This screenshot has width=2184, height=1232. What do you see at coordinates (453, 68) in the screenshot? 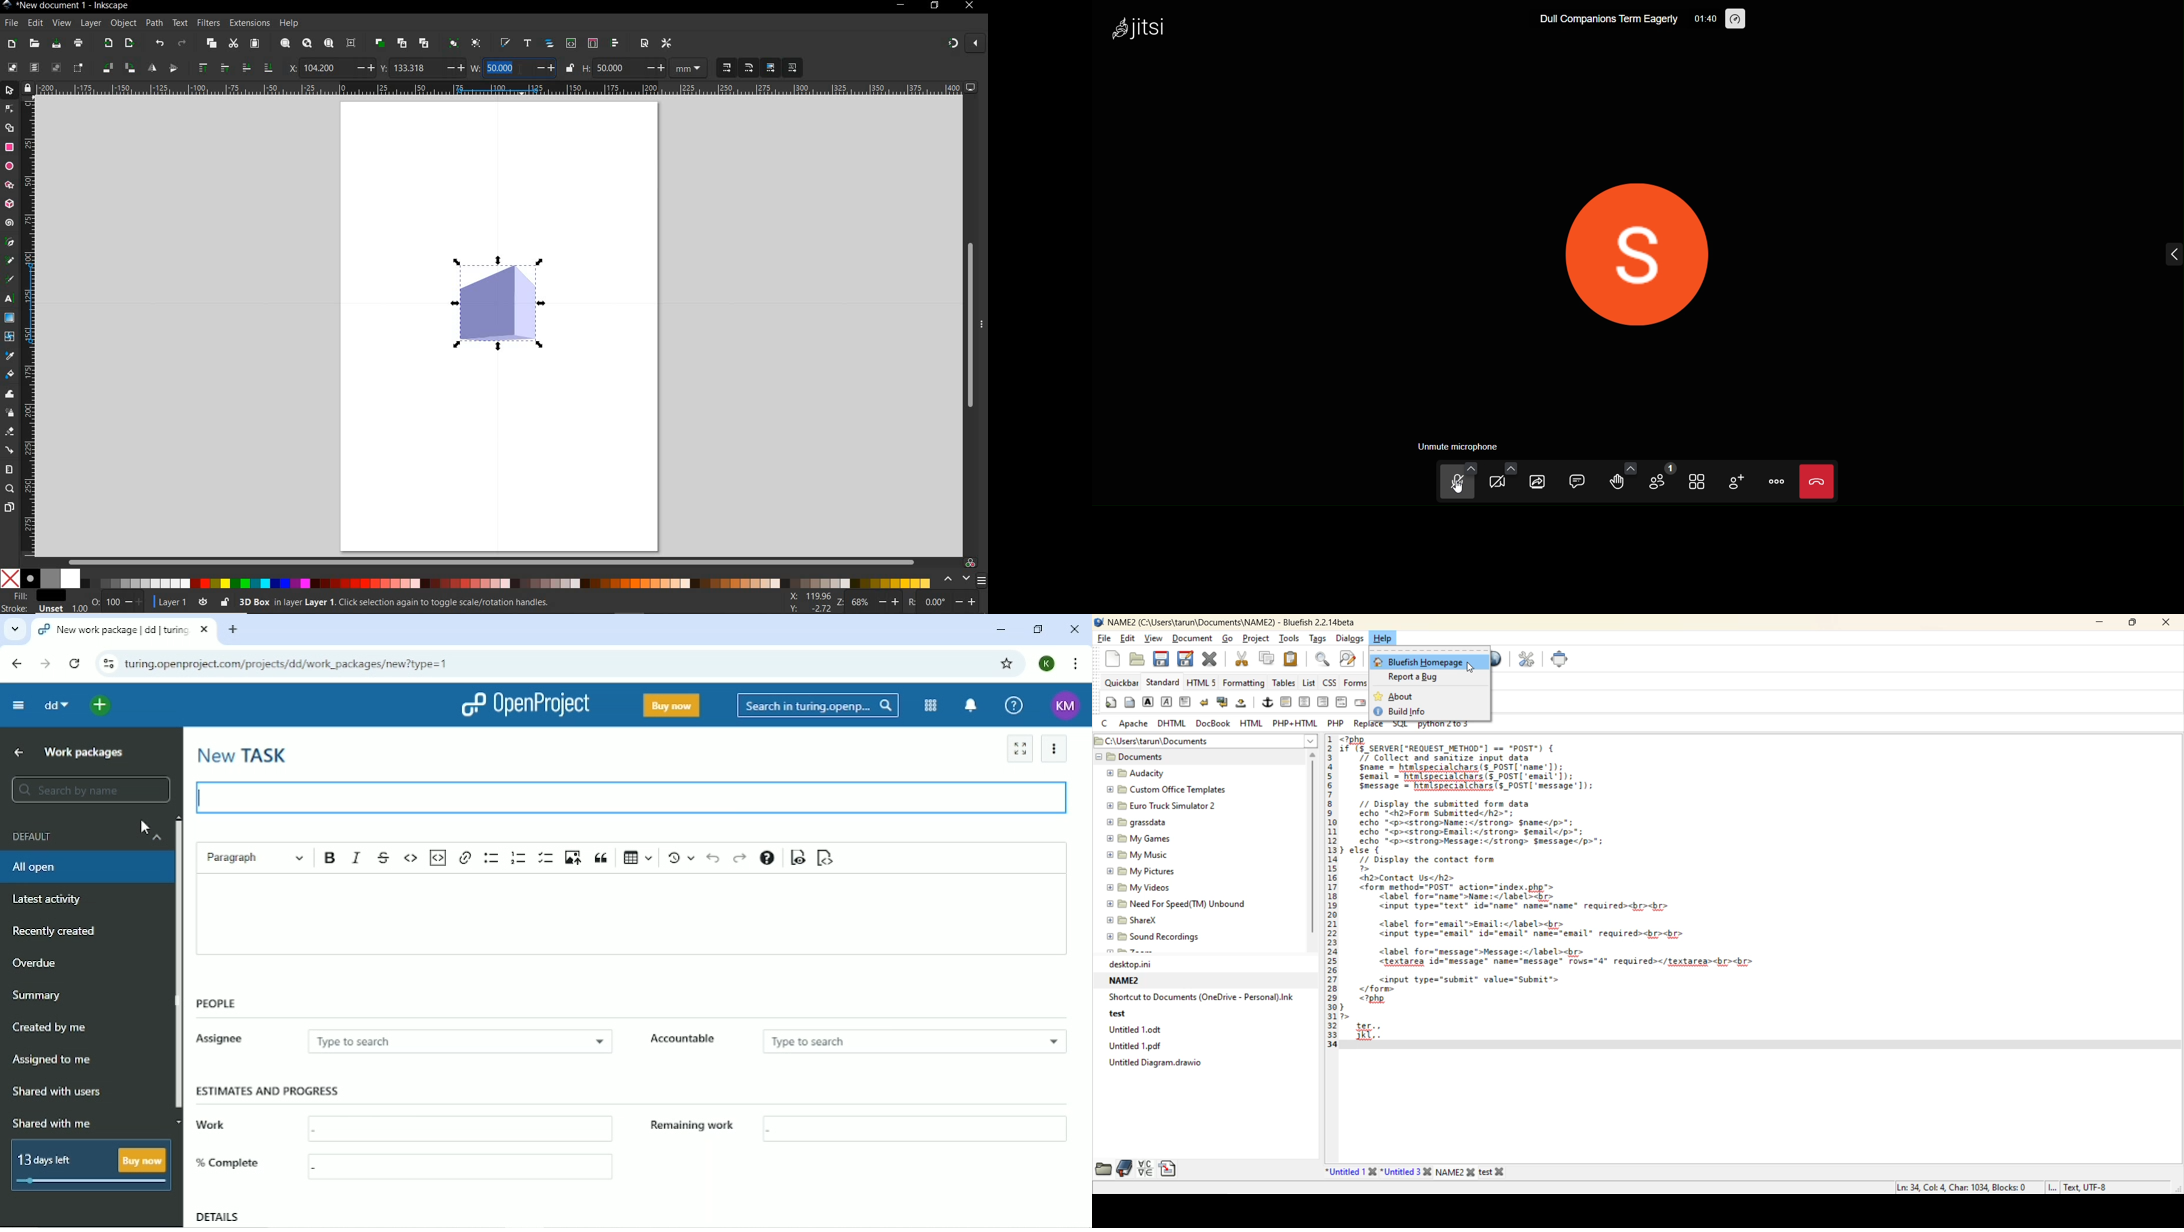
I see `increase/decrease` at bounding box center [453, 68].